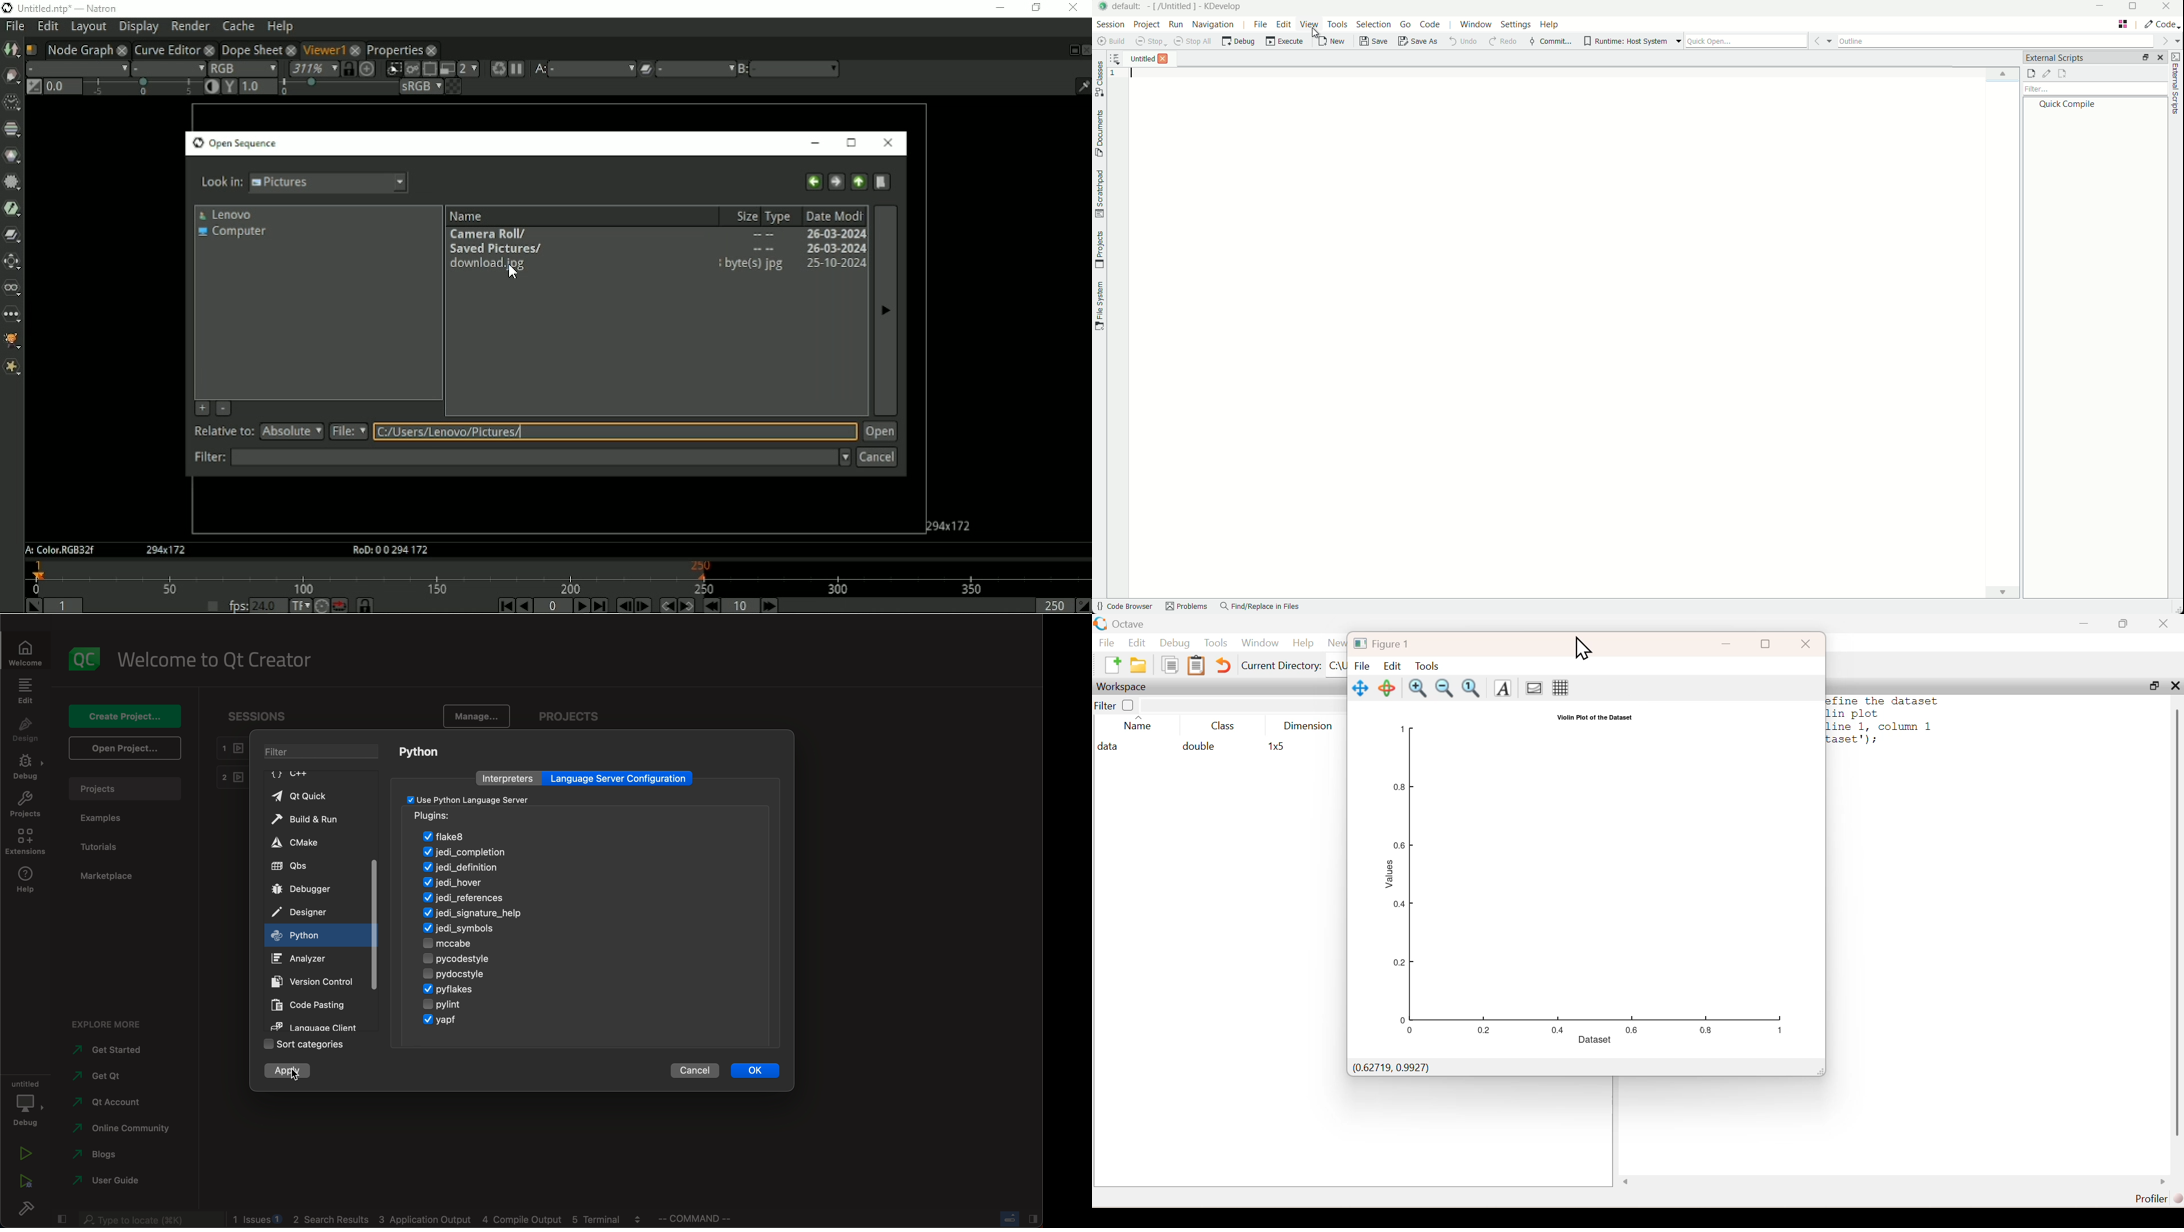 The image size is (2184, 1232). Describe the element at coordinates (469, 800) in the screenshot. I see `checkbox` at that location.